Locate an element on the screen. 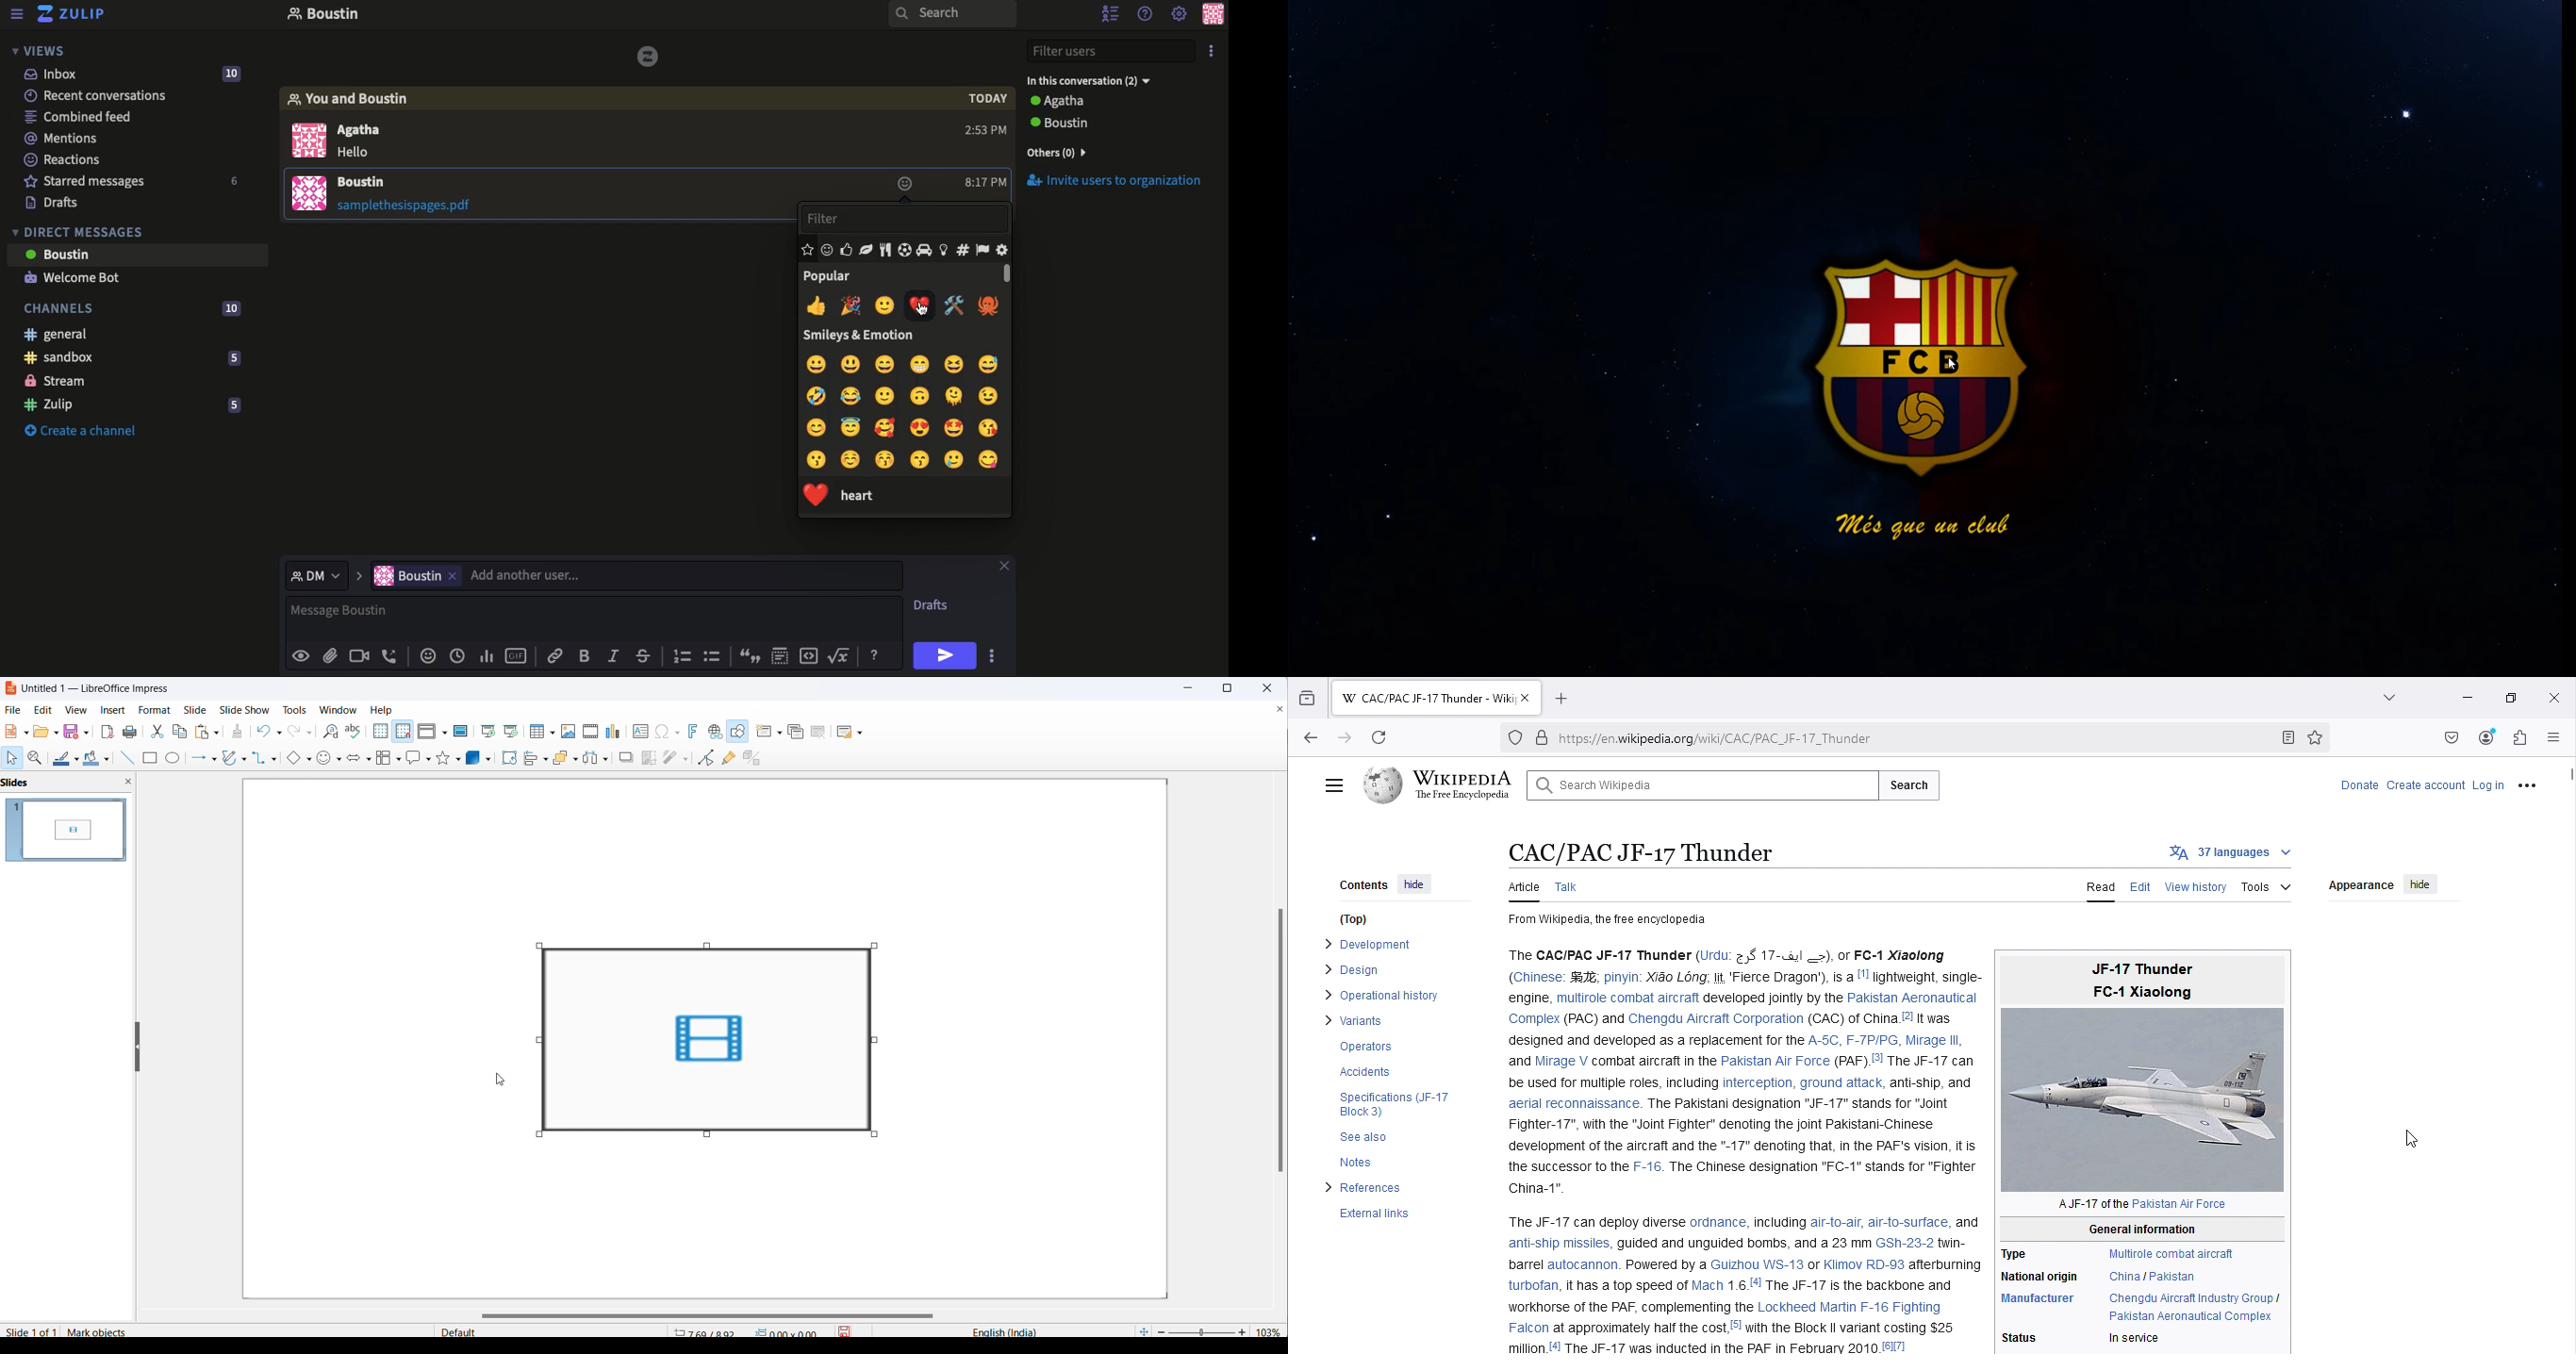 Image resolution: width=2576 pixels, height=1372 pixels. Chart is located at coordinates (487, 655).